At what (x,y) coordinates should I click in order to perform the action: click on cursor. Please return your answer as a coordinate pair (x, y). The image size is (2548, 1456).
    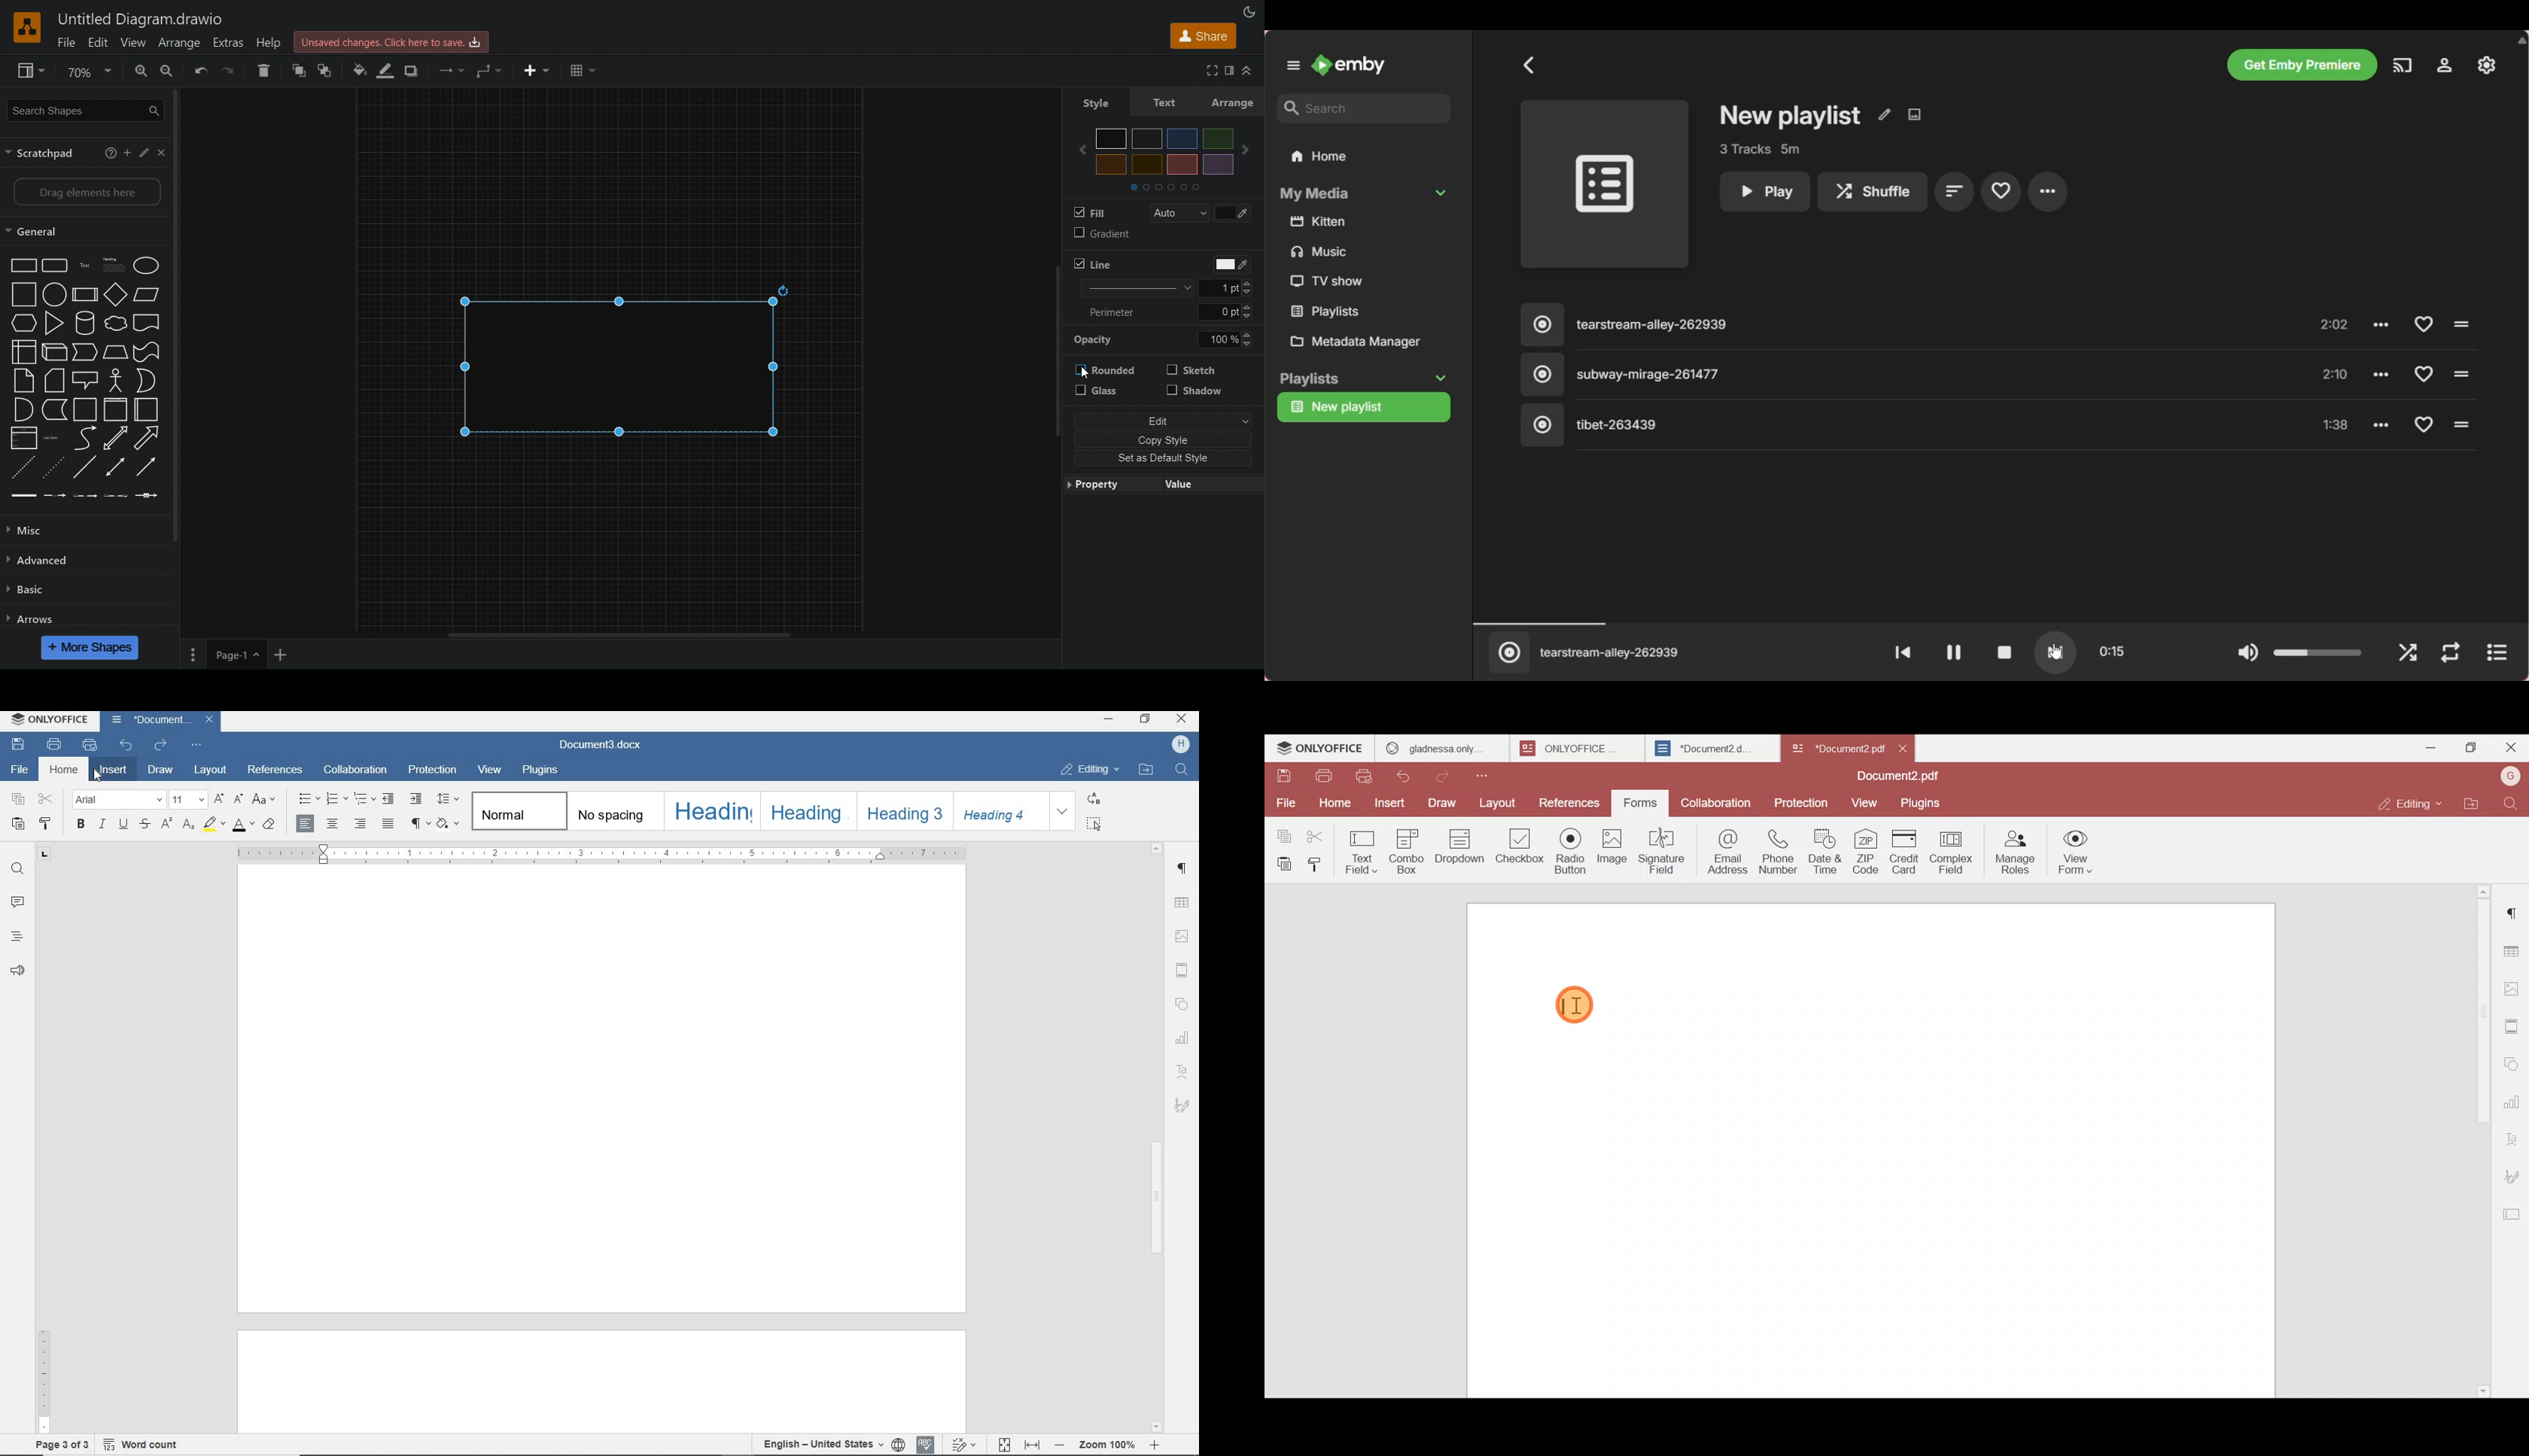
    Looking at the image, I should click on (1085, 374).